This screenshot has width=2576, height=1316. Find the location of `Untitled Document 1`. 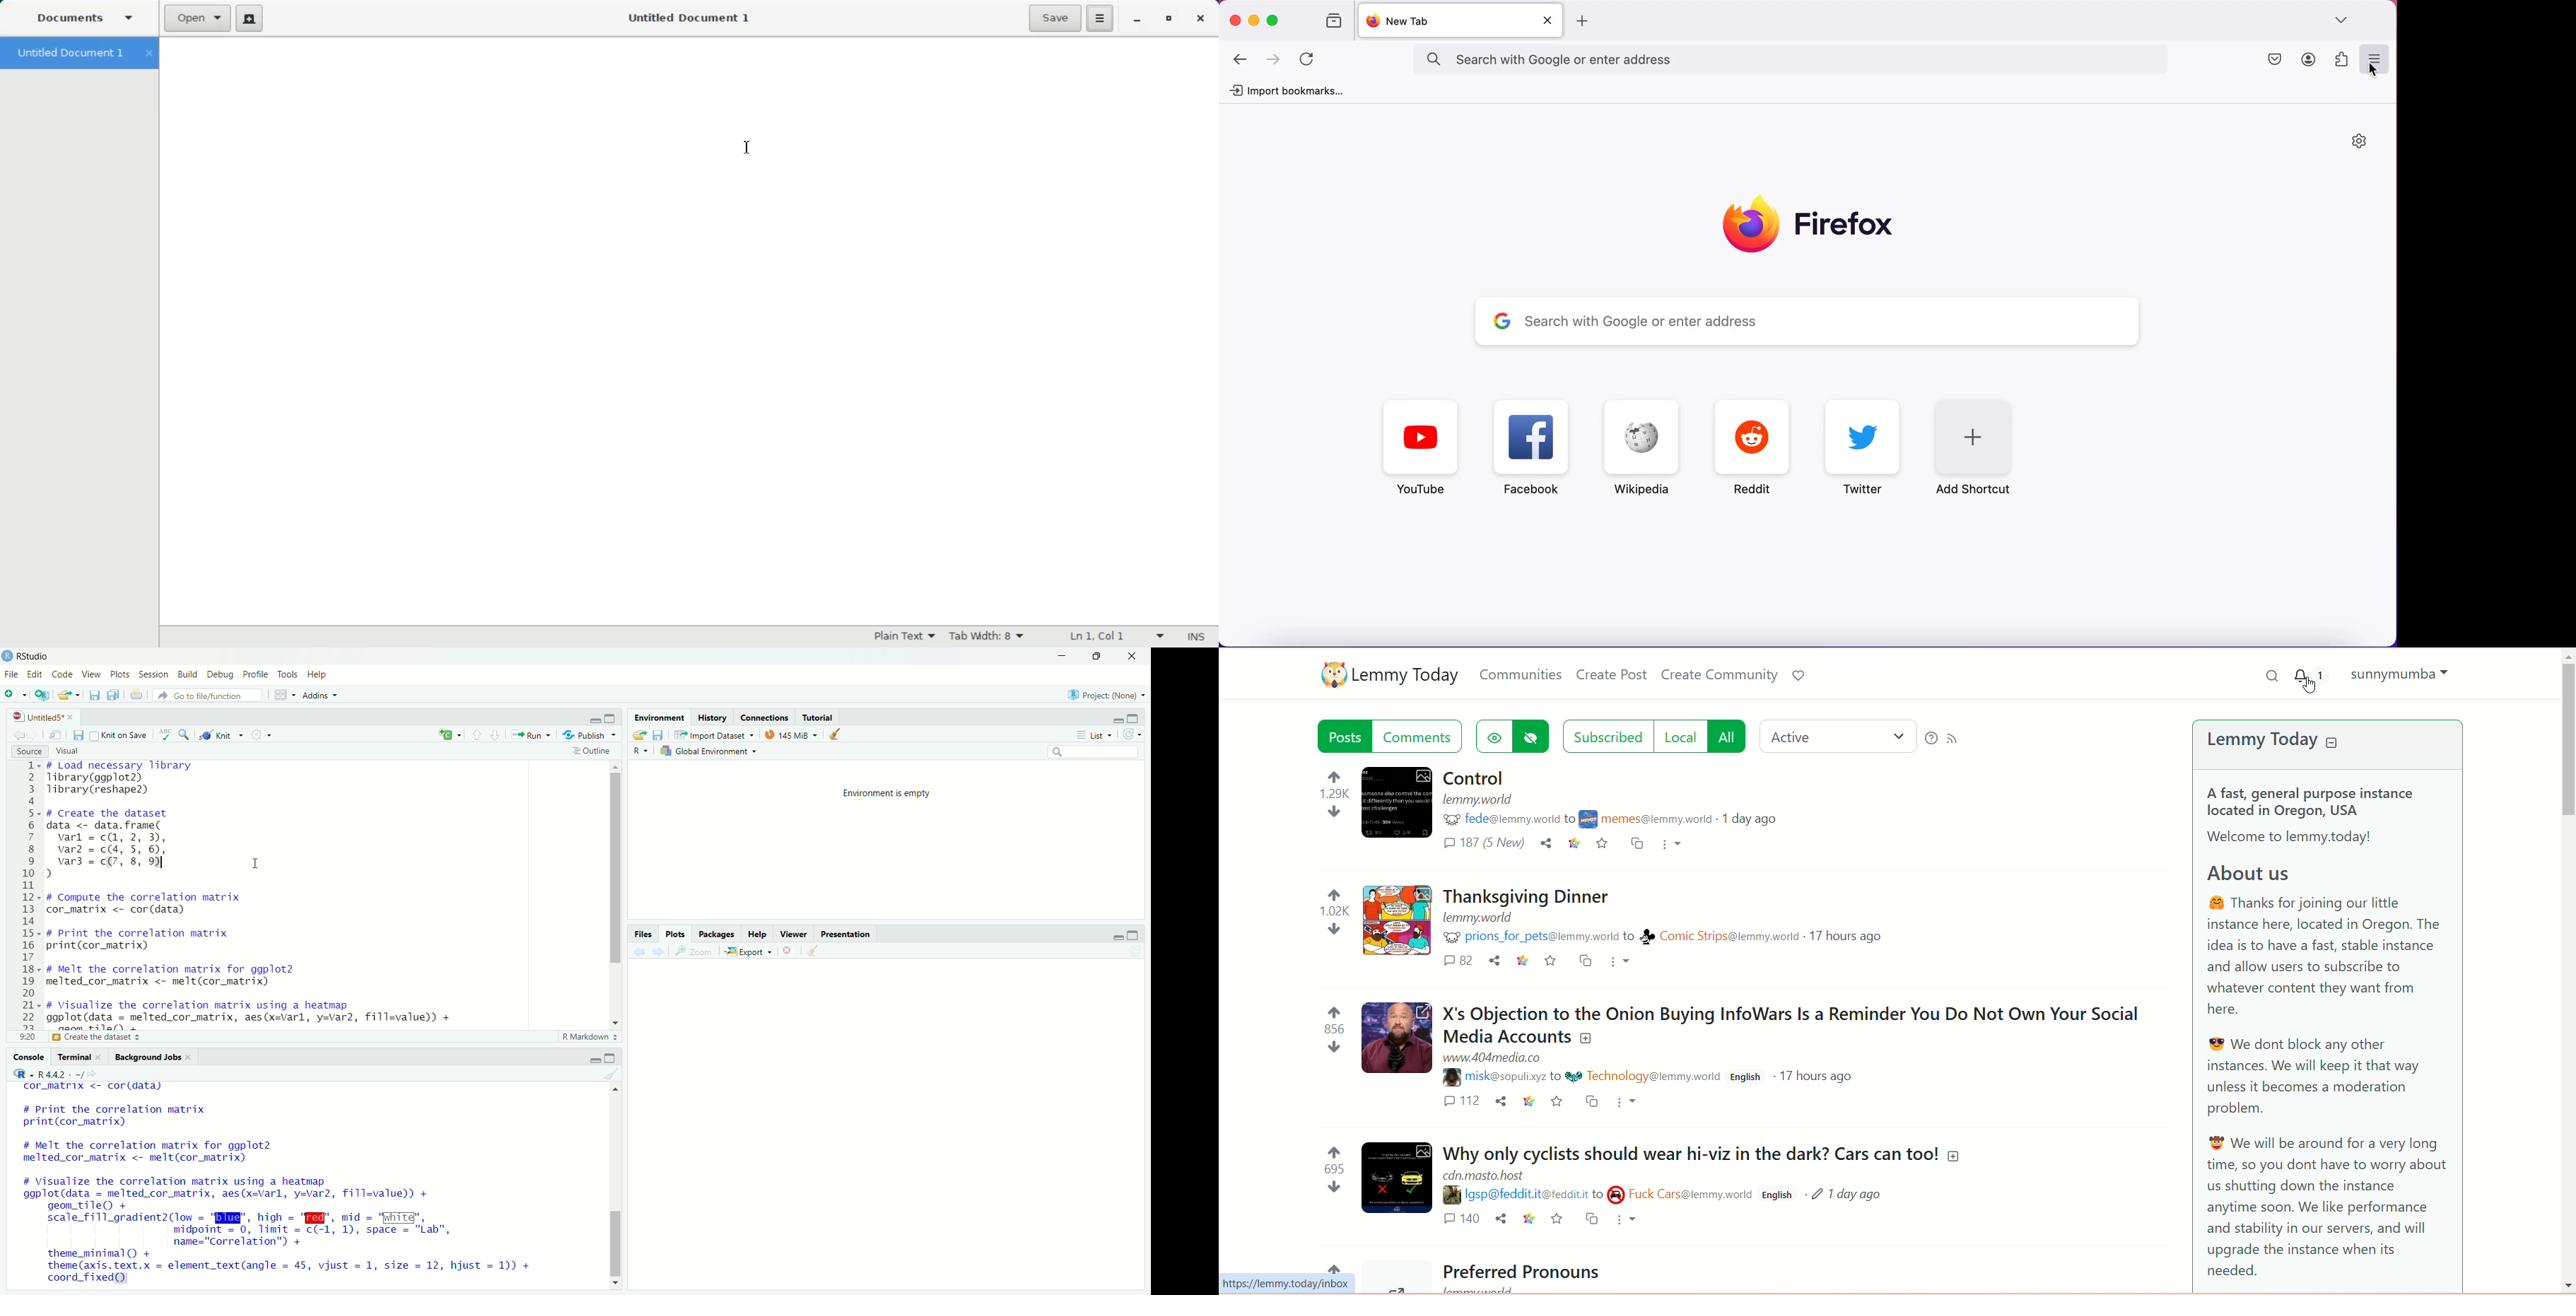

Untitled Document 1 is located at coordinates (681, 17).